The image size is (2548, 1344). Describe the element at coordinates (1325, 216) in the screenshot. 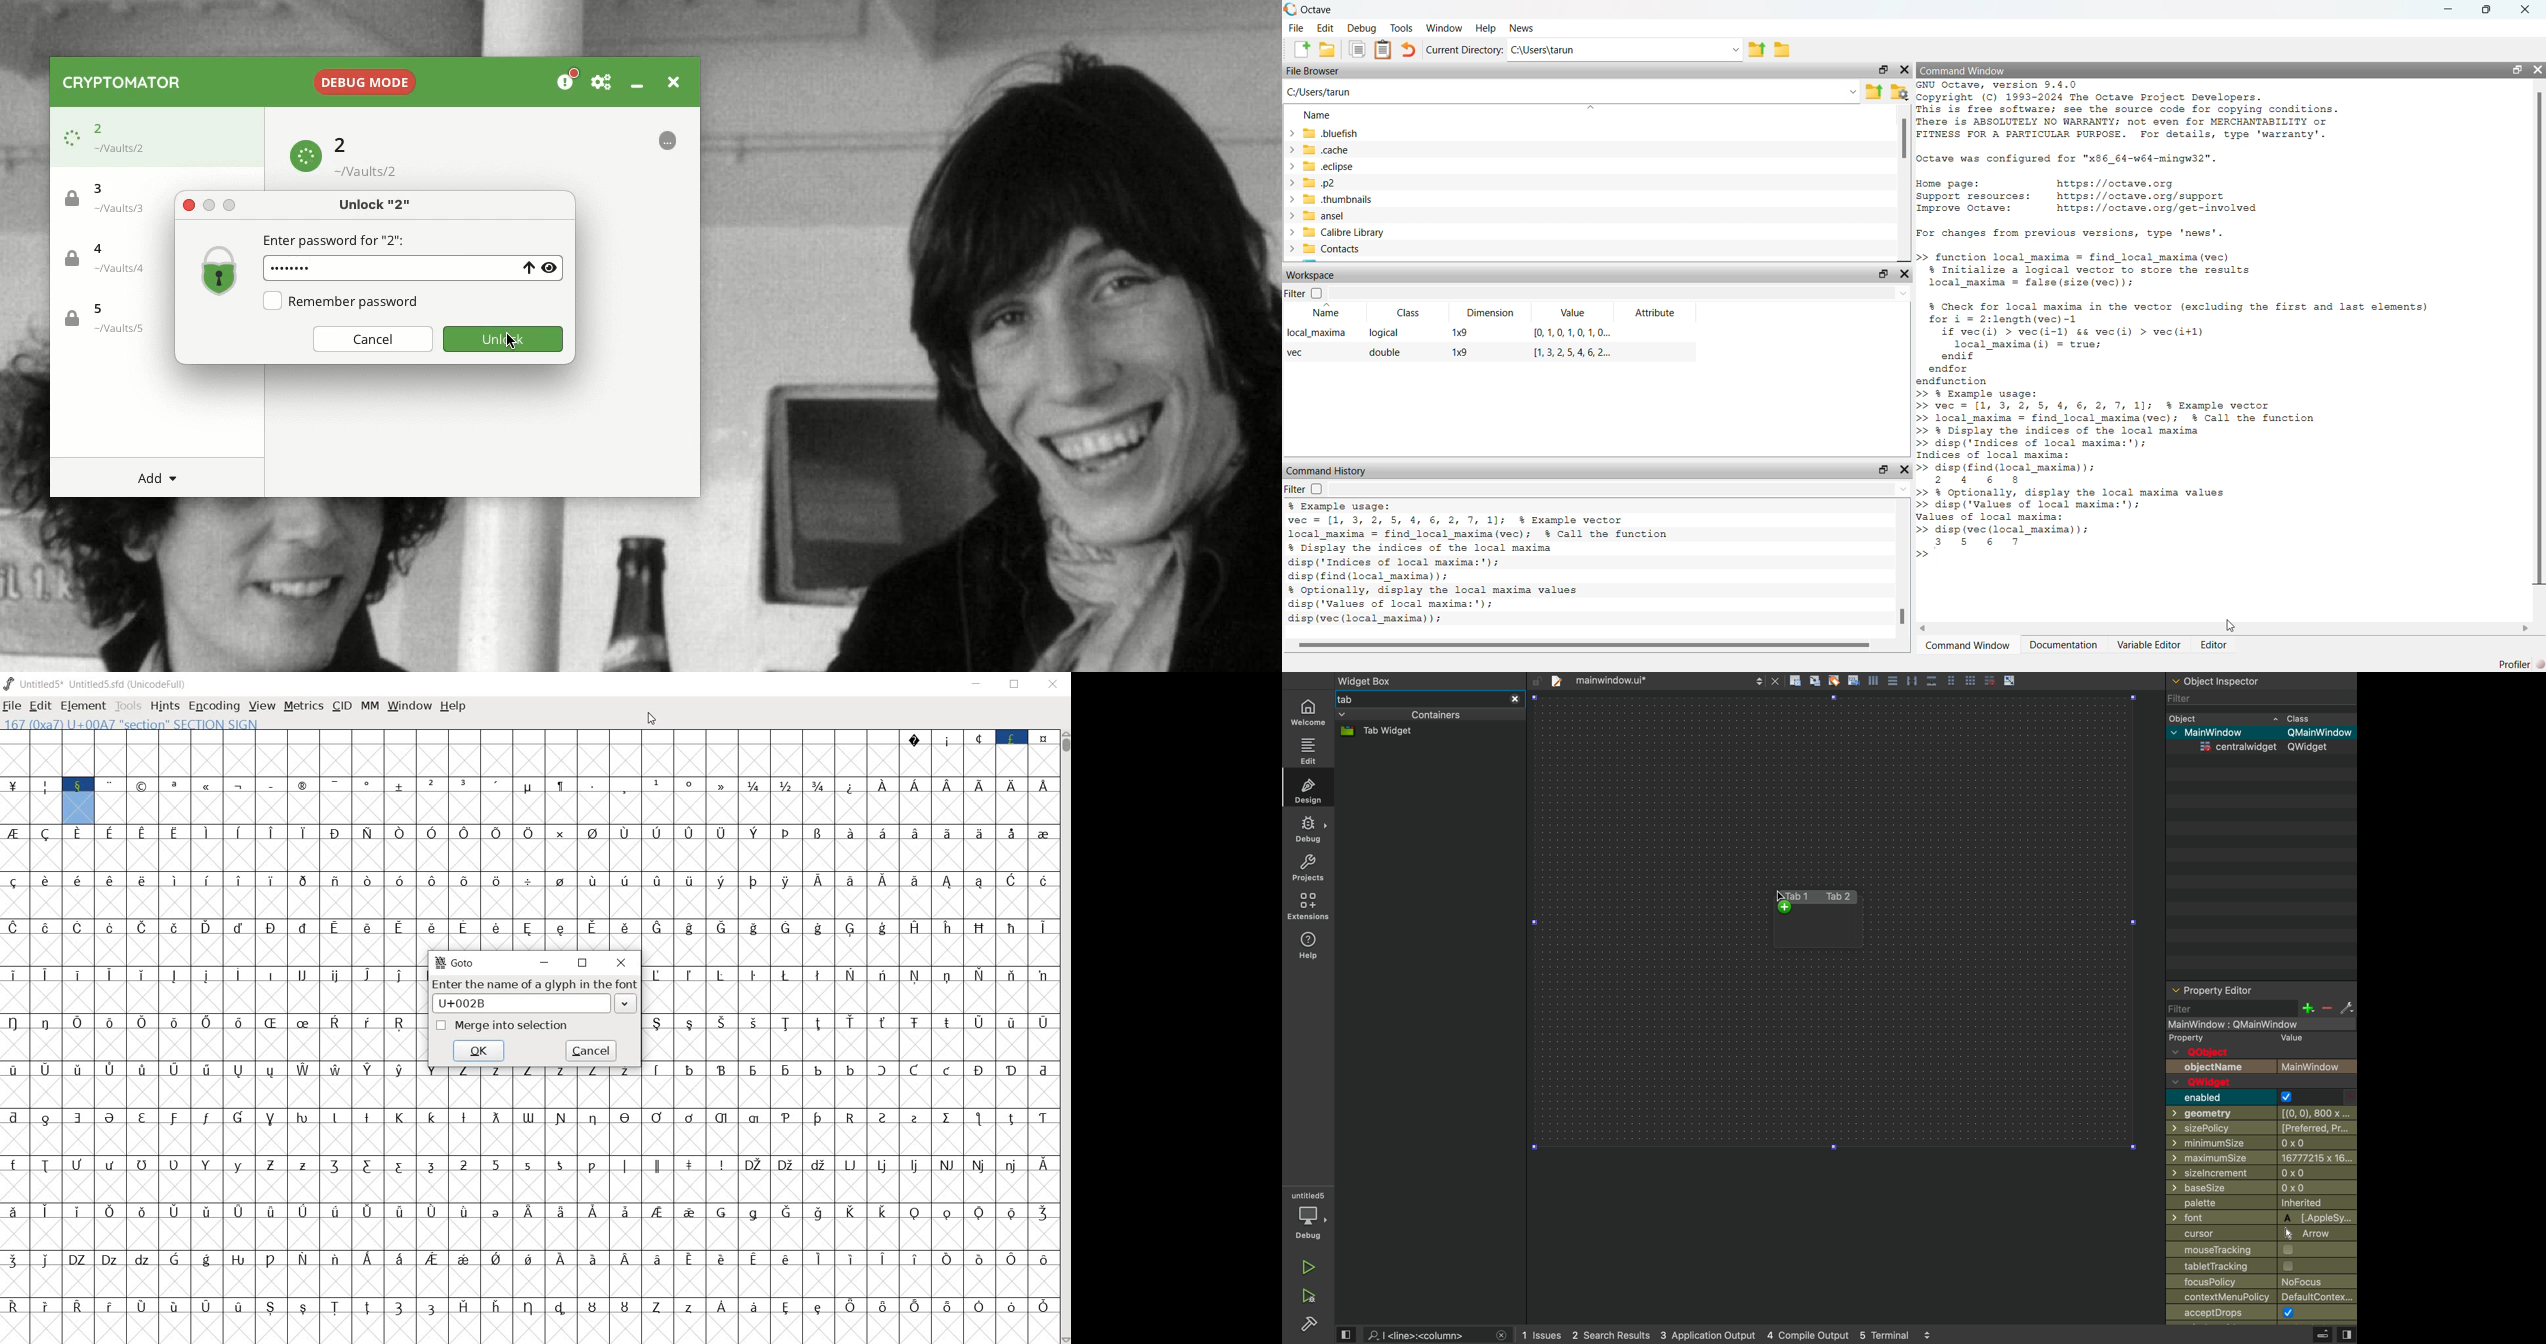

I see `ansel` at that location.